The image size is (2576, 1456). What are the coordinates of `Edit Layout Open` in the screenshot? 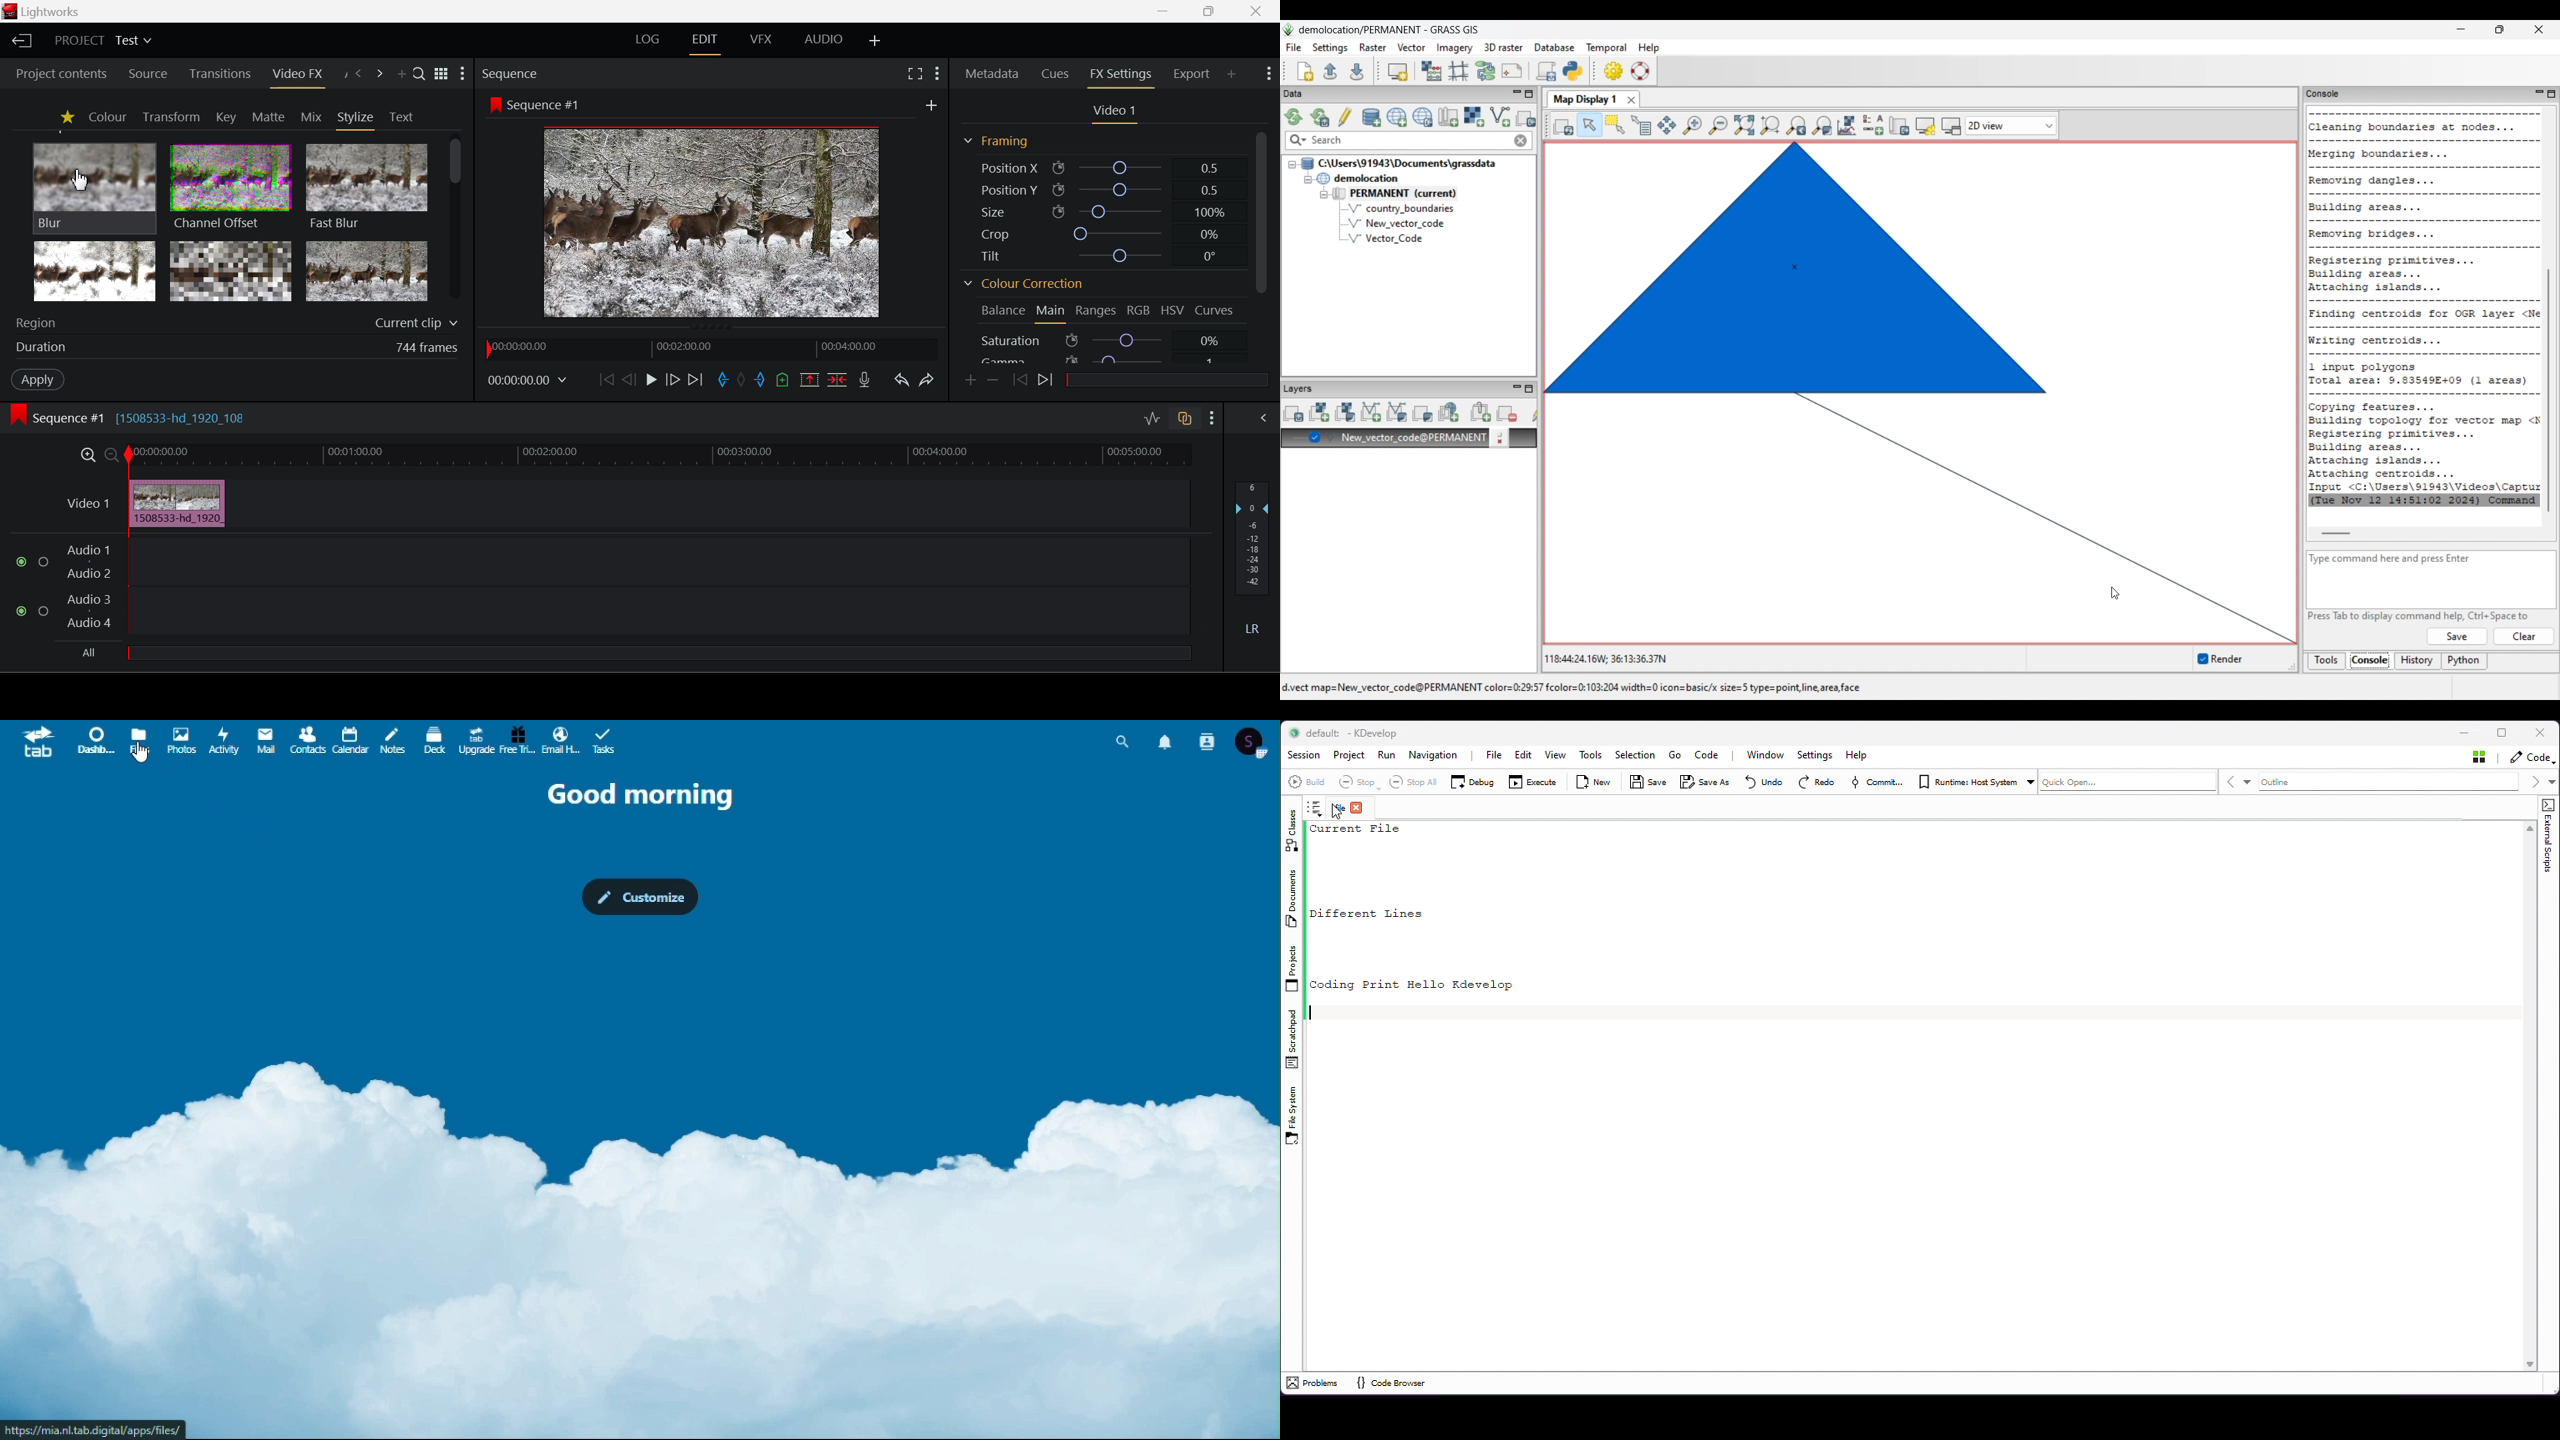 It's located at (707, 41).